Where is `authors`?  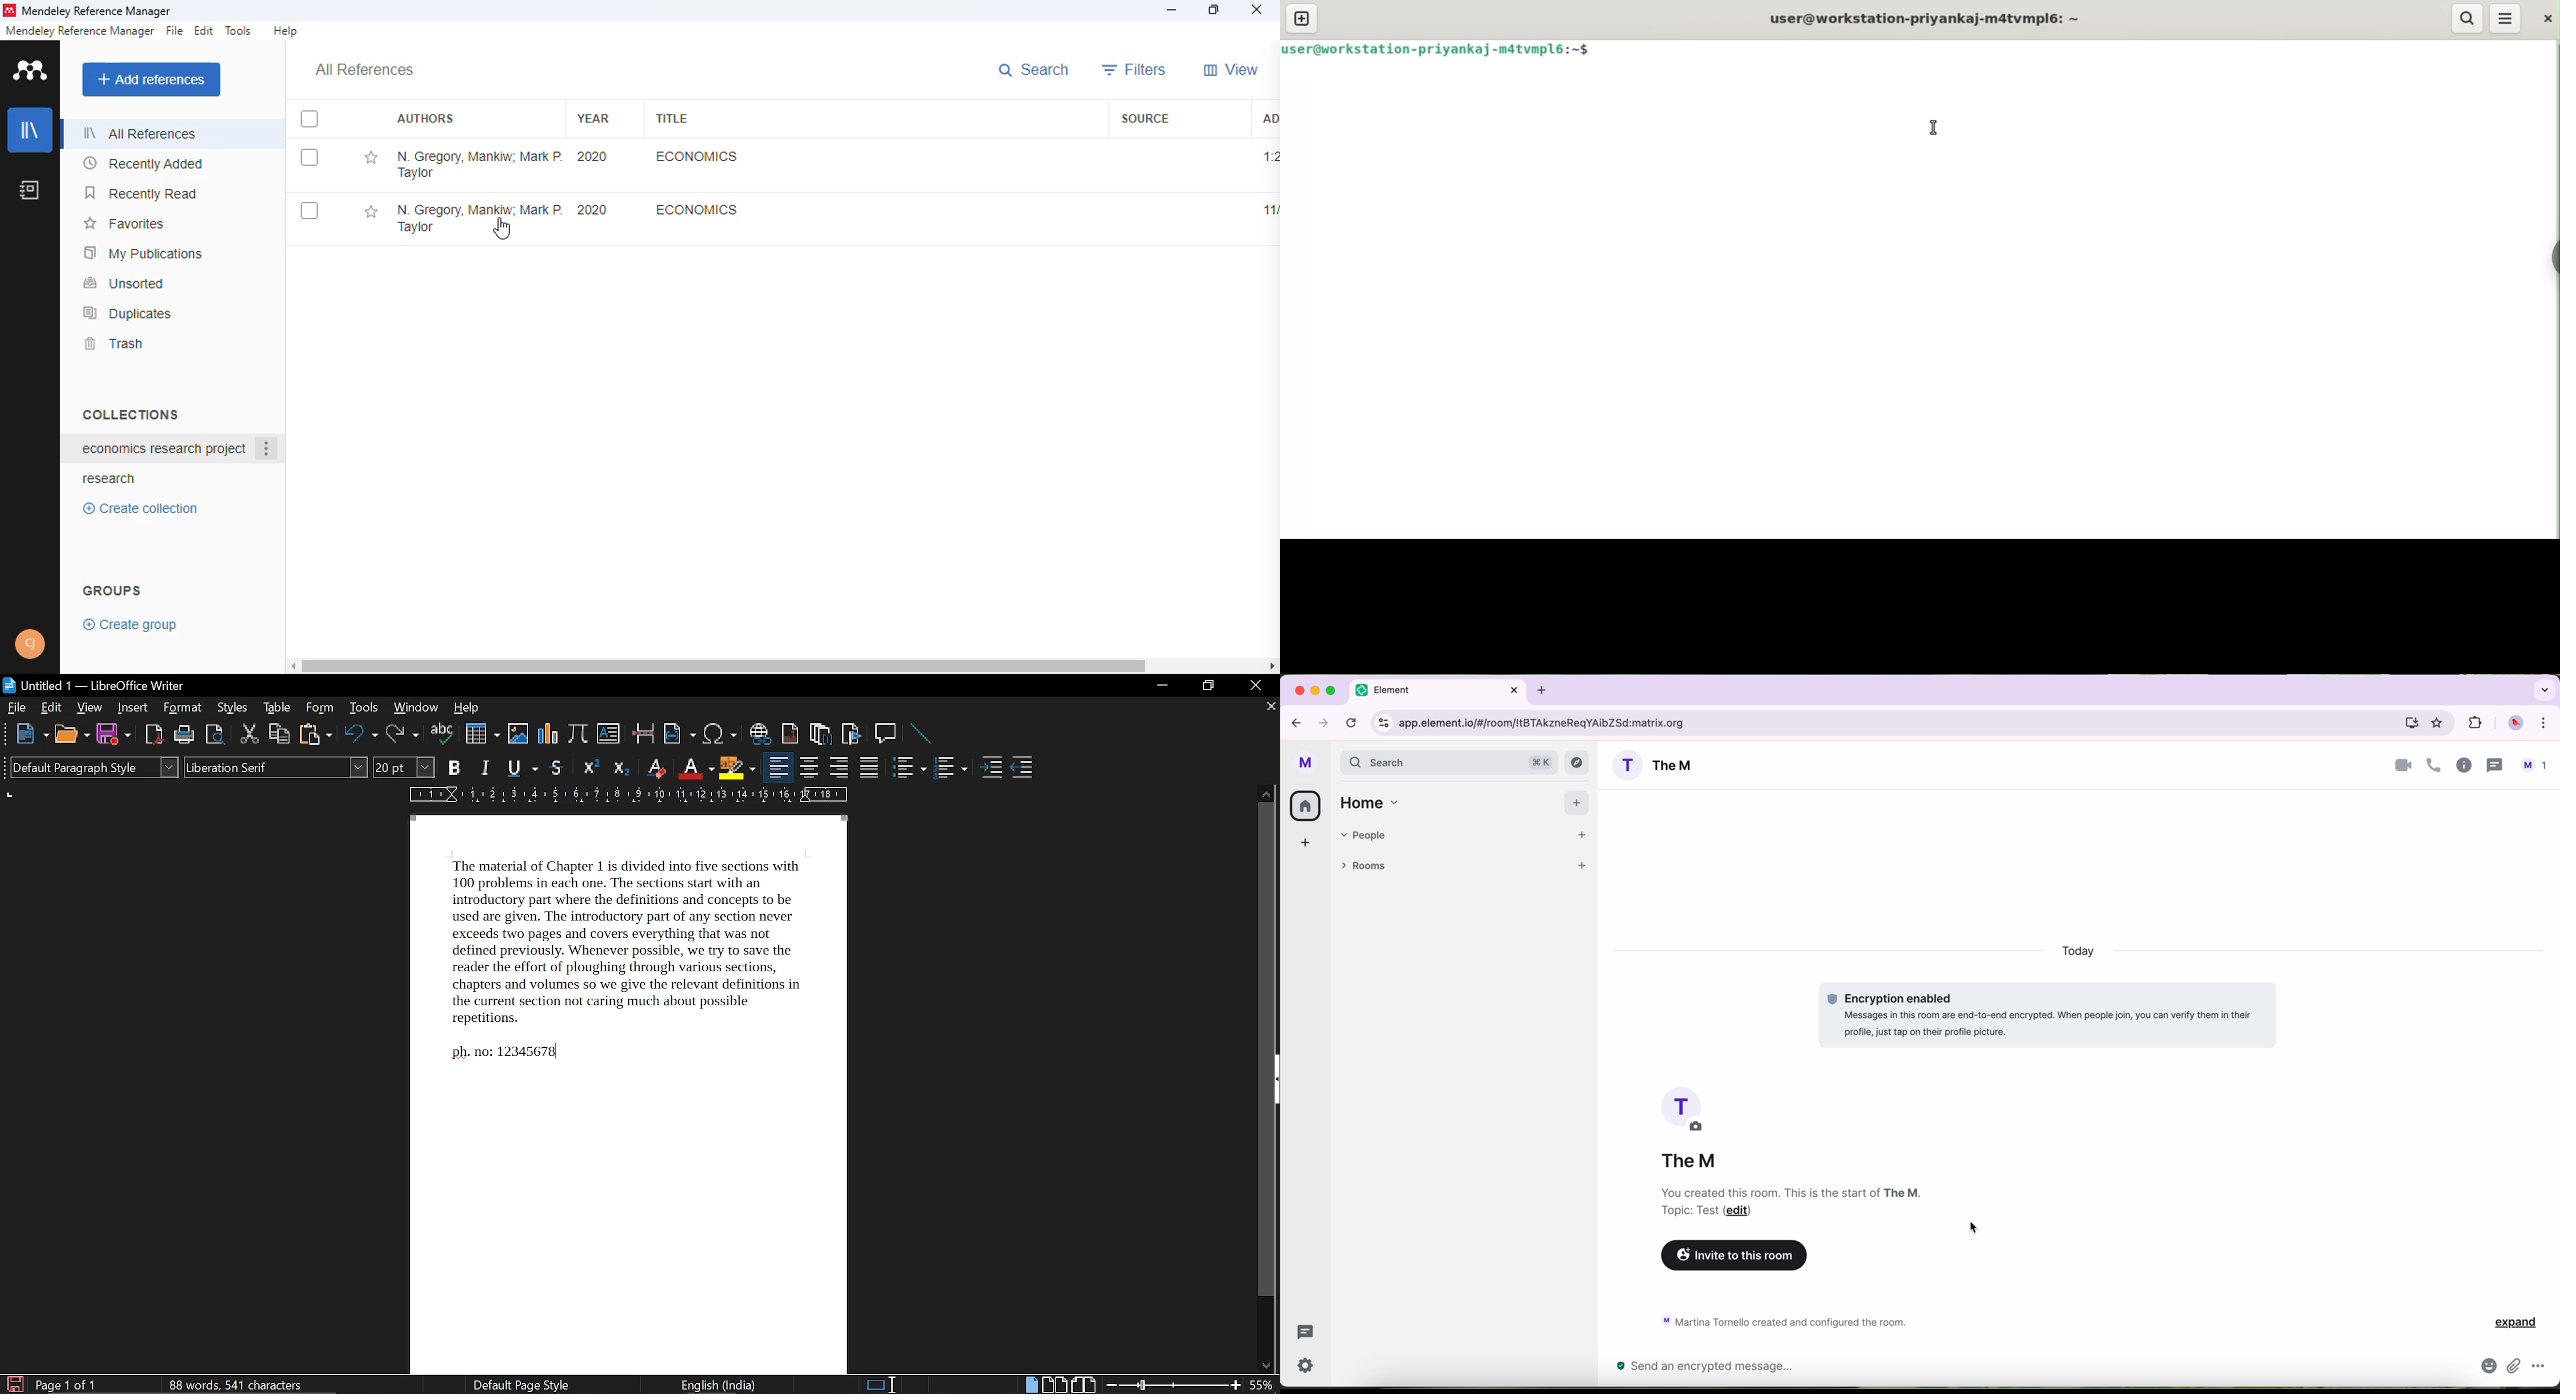 authors is located at coordinates (424, 119).